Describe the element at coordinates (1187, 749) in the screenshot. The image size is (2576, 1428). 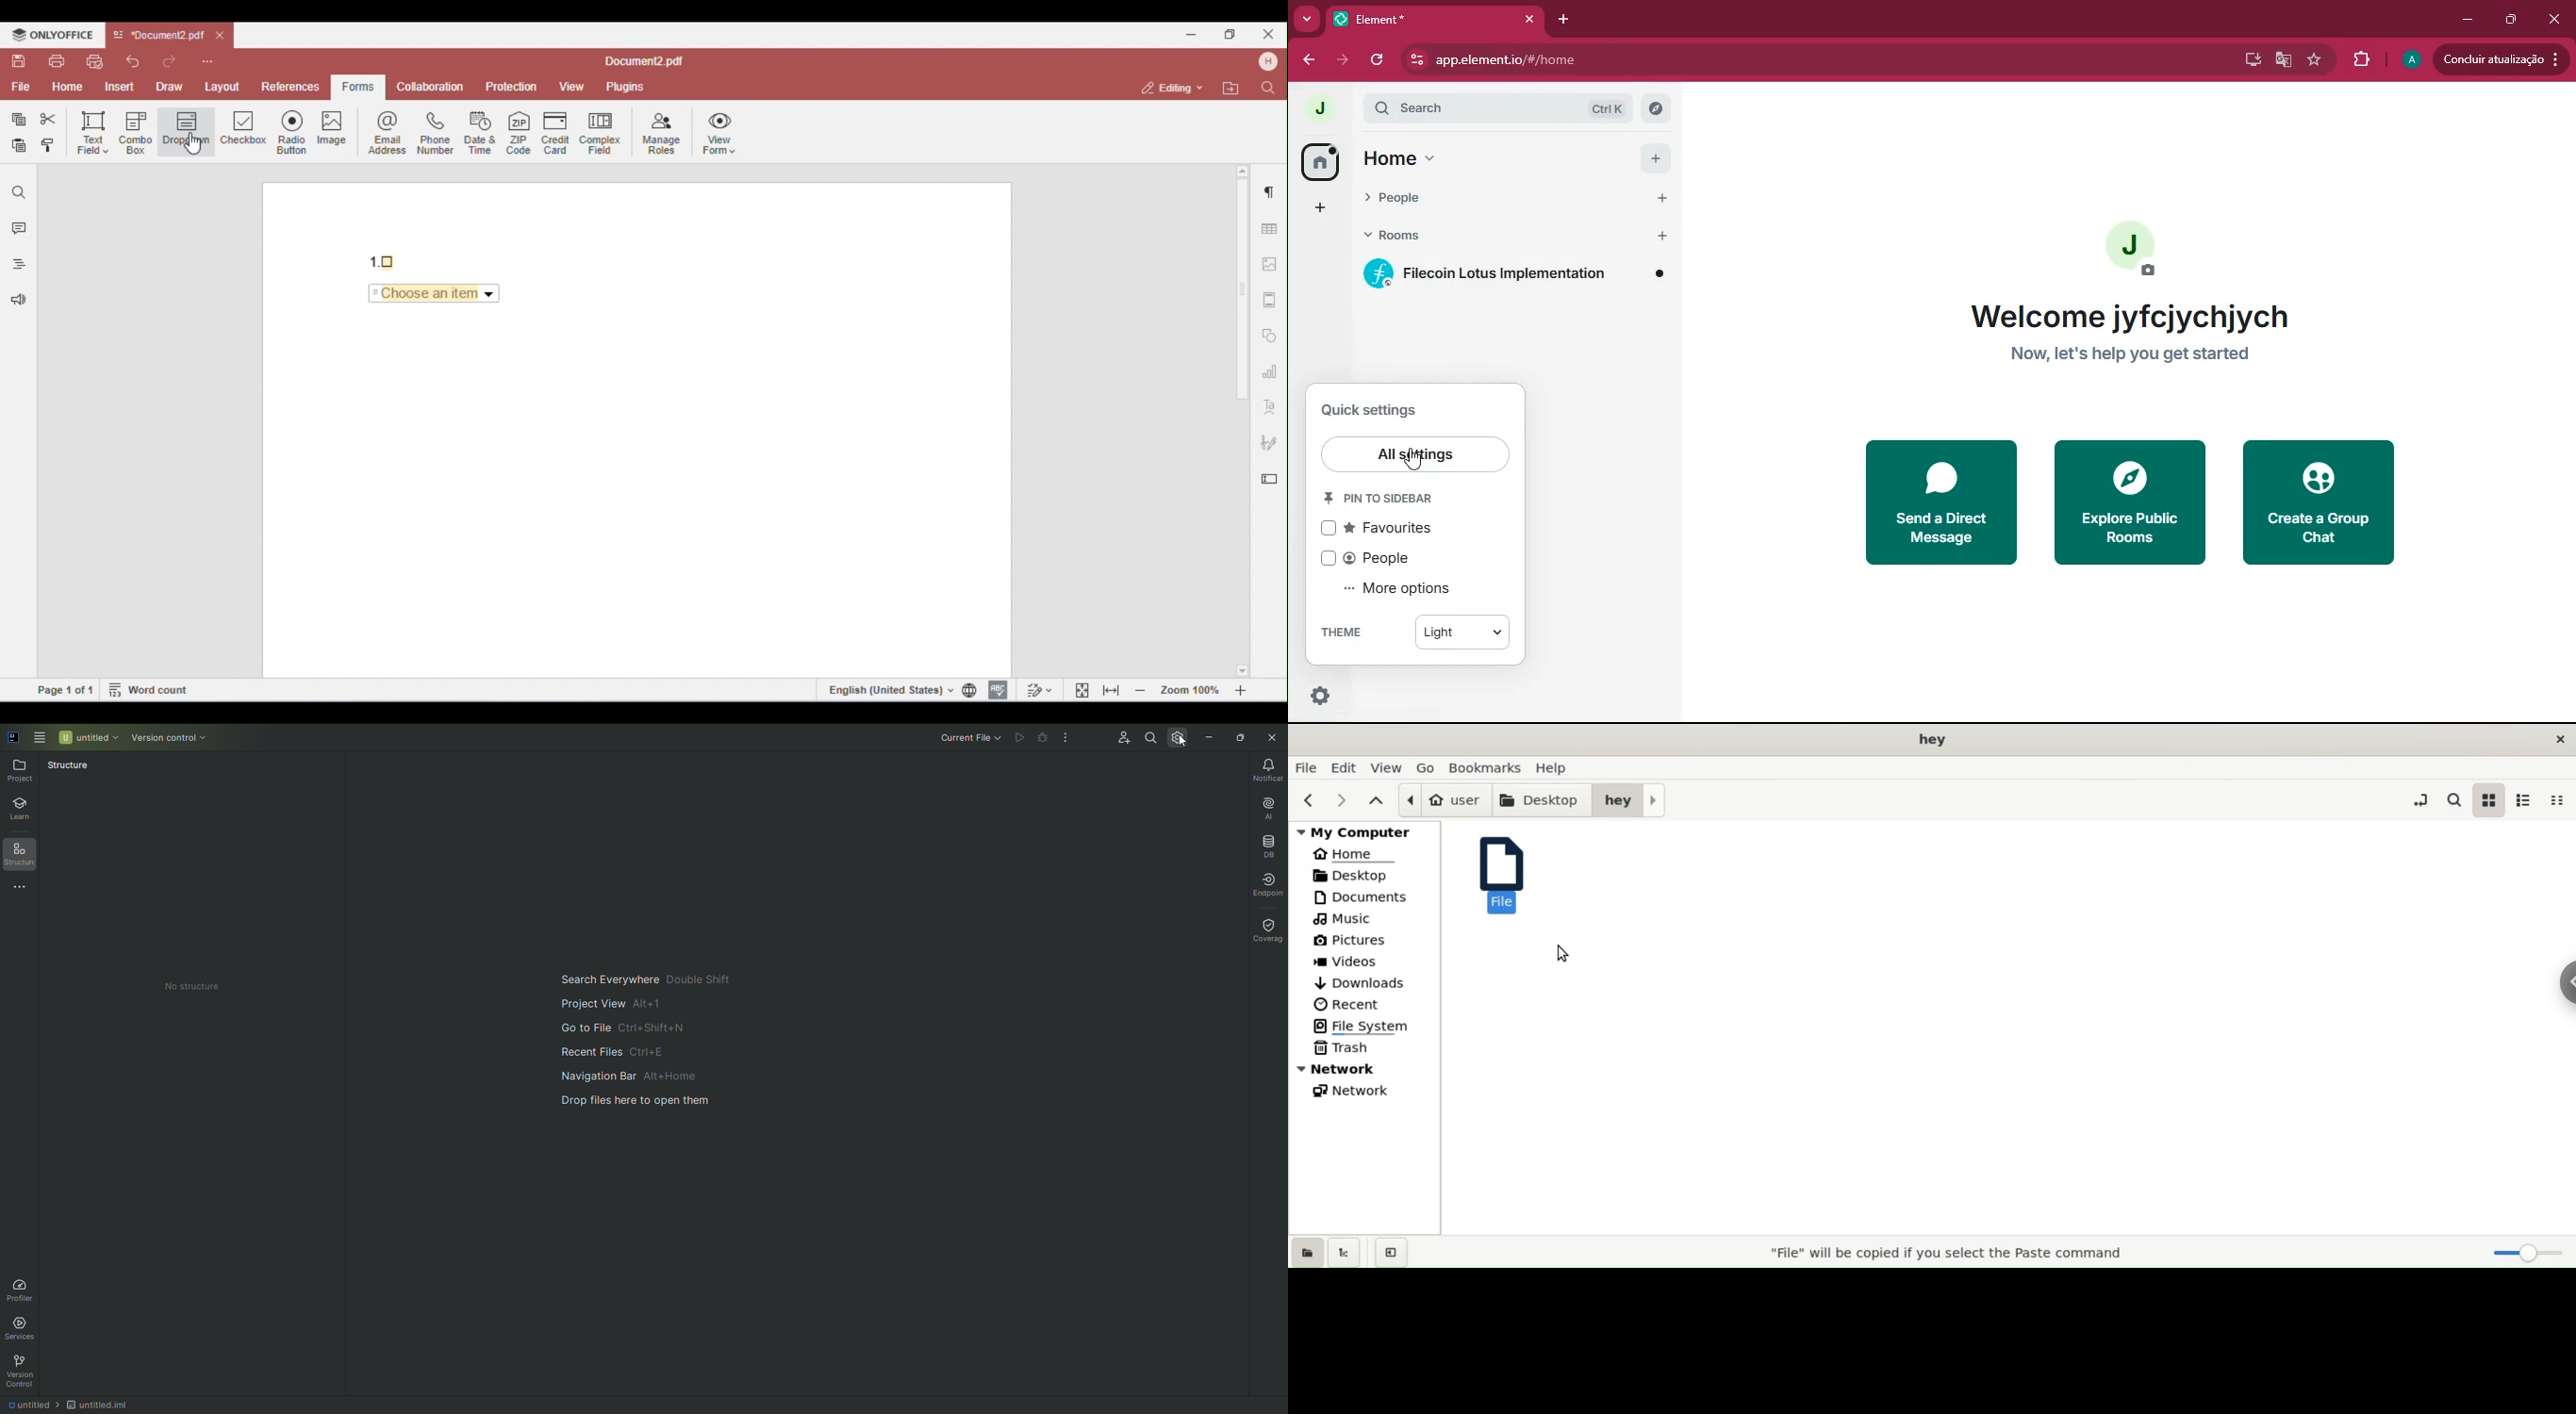
I see `Pointer` at that location.